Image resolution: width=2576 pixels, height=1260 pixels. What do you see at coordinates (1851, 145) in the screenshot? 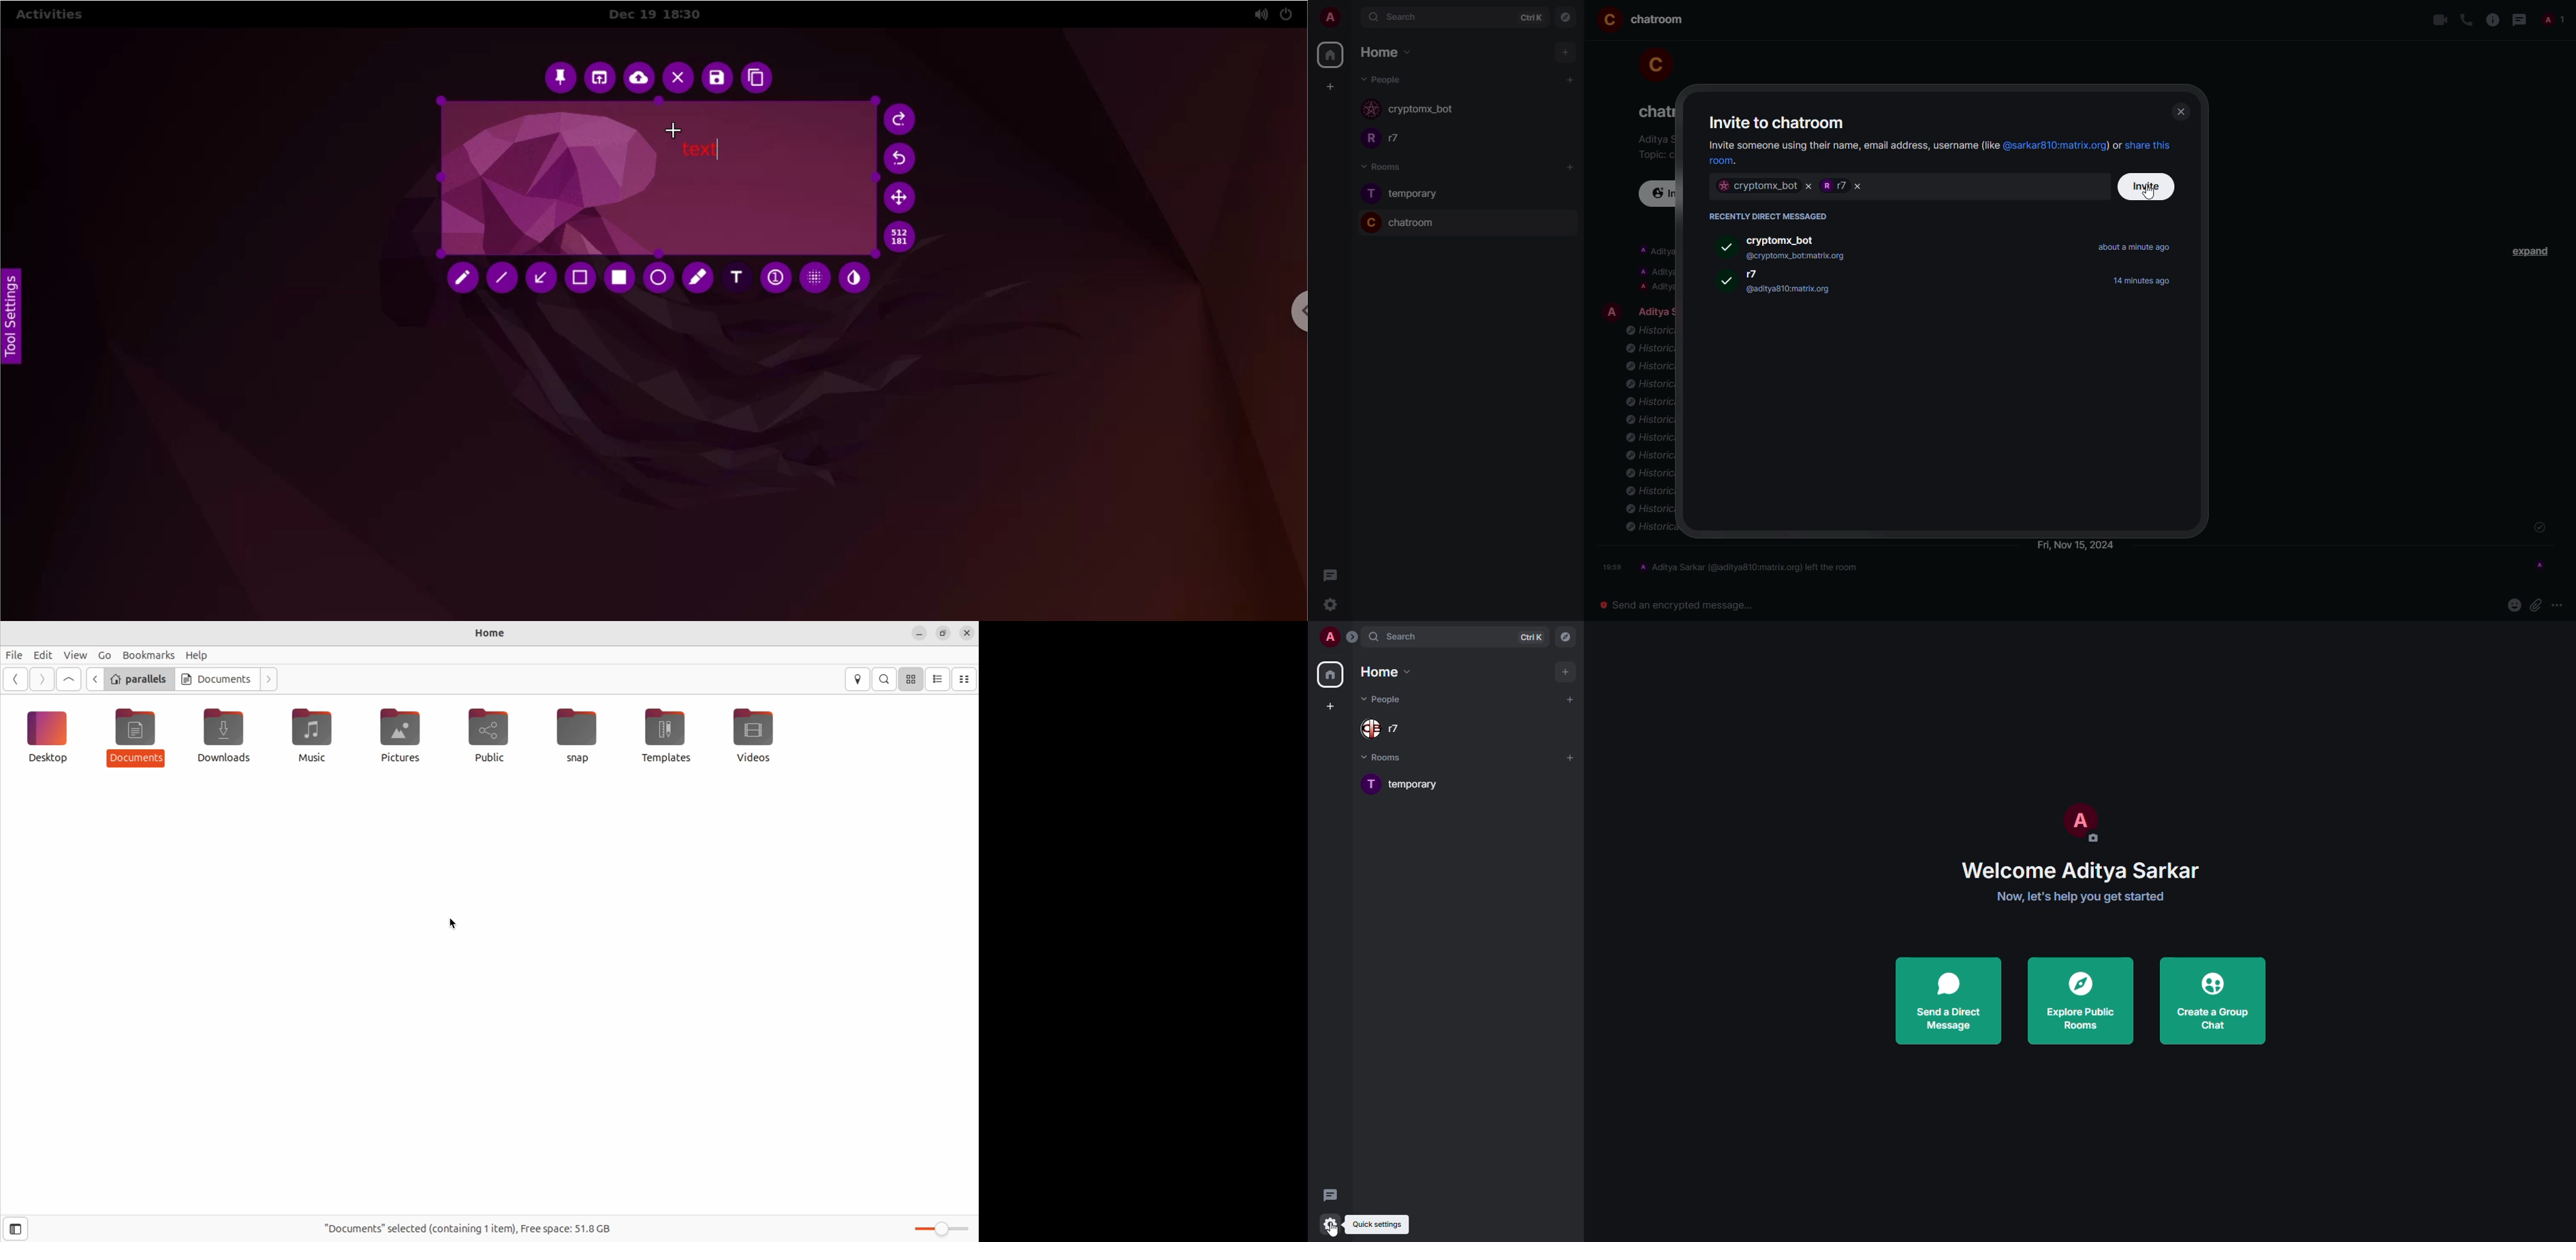
I see `invite share` at bounding box center [1851, 145].